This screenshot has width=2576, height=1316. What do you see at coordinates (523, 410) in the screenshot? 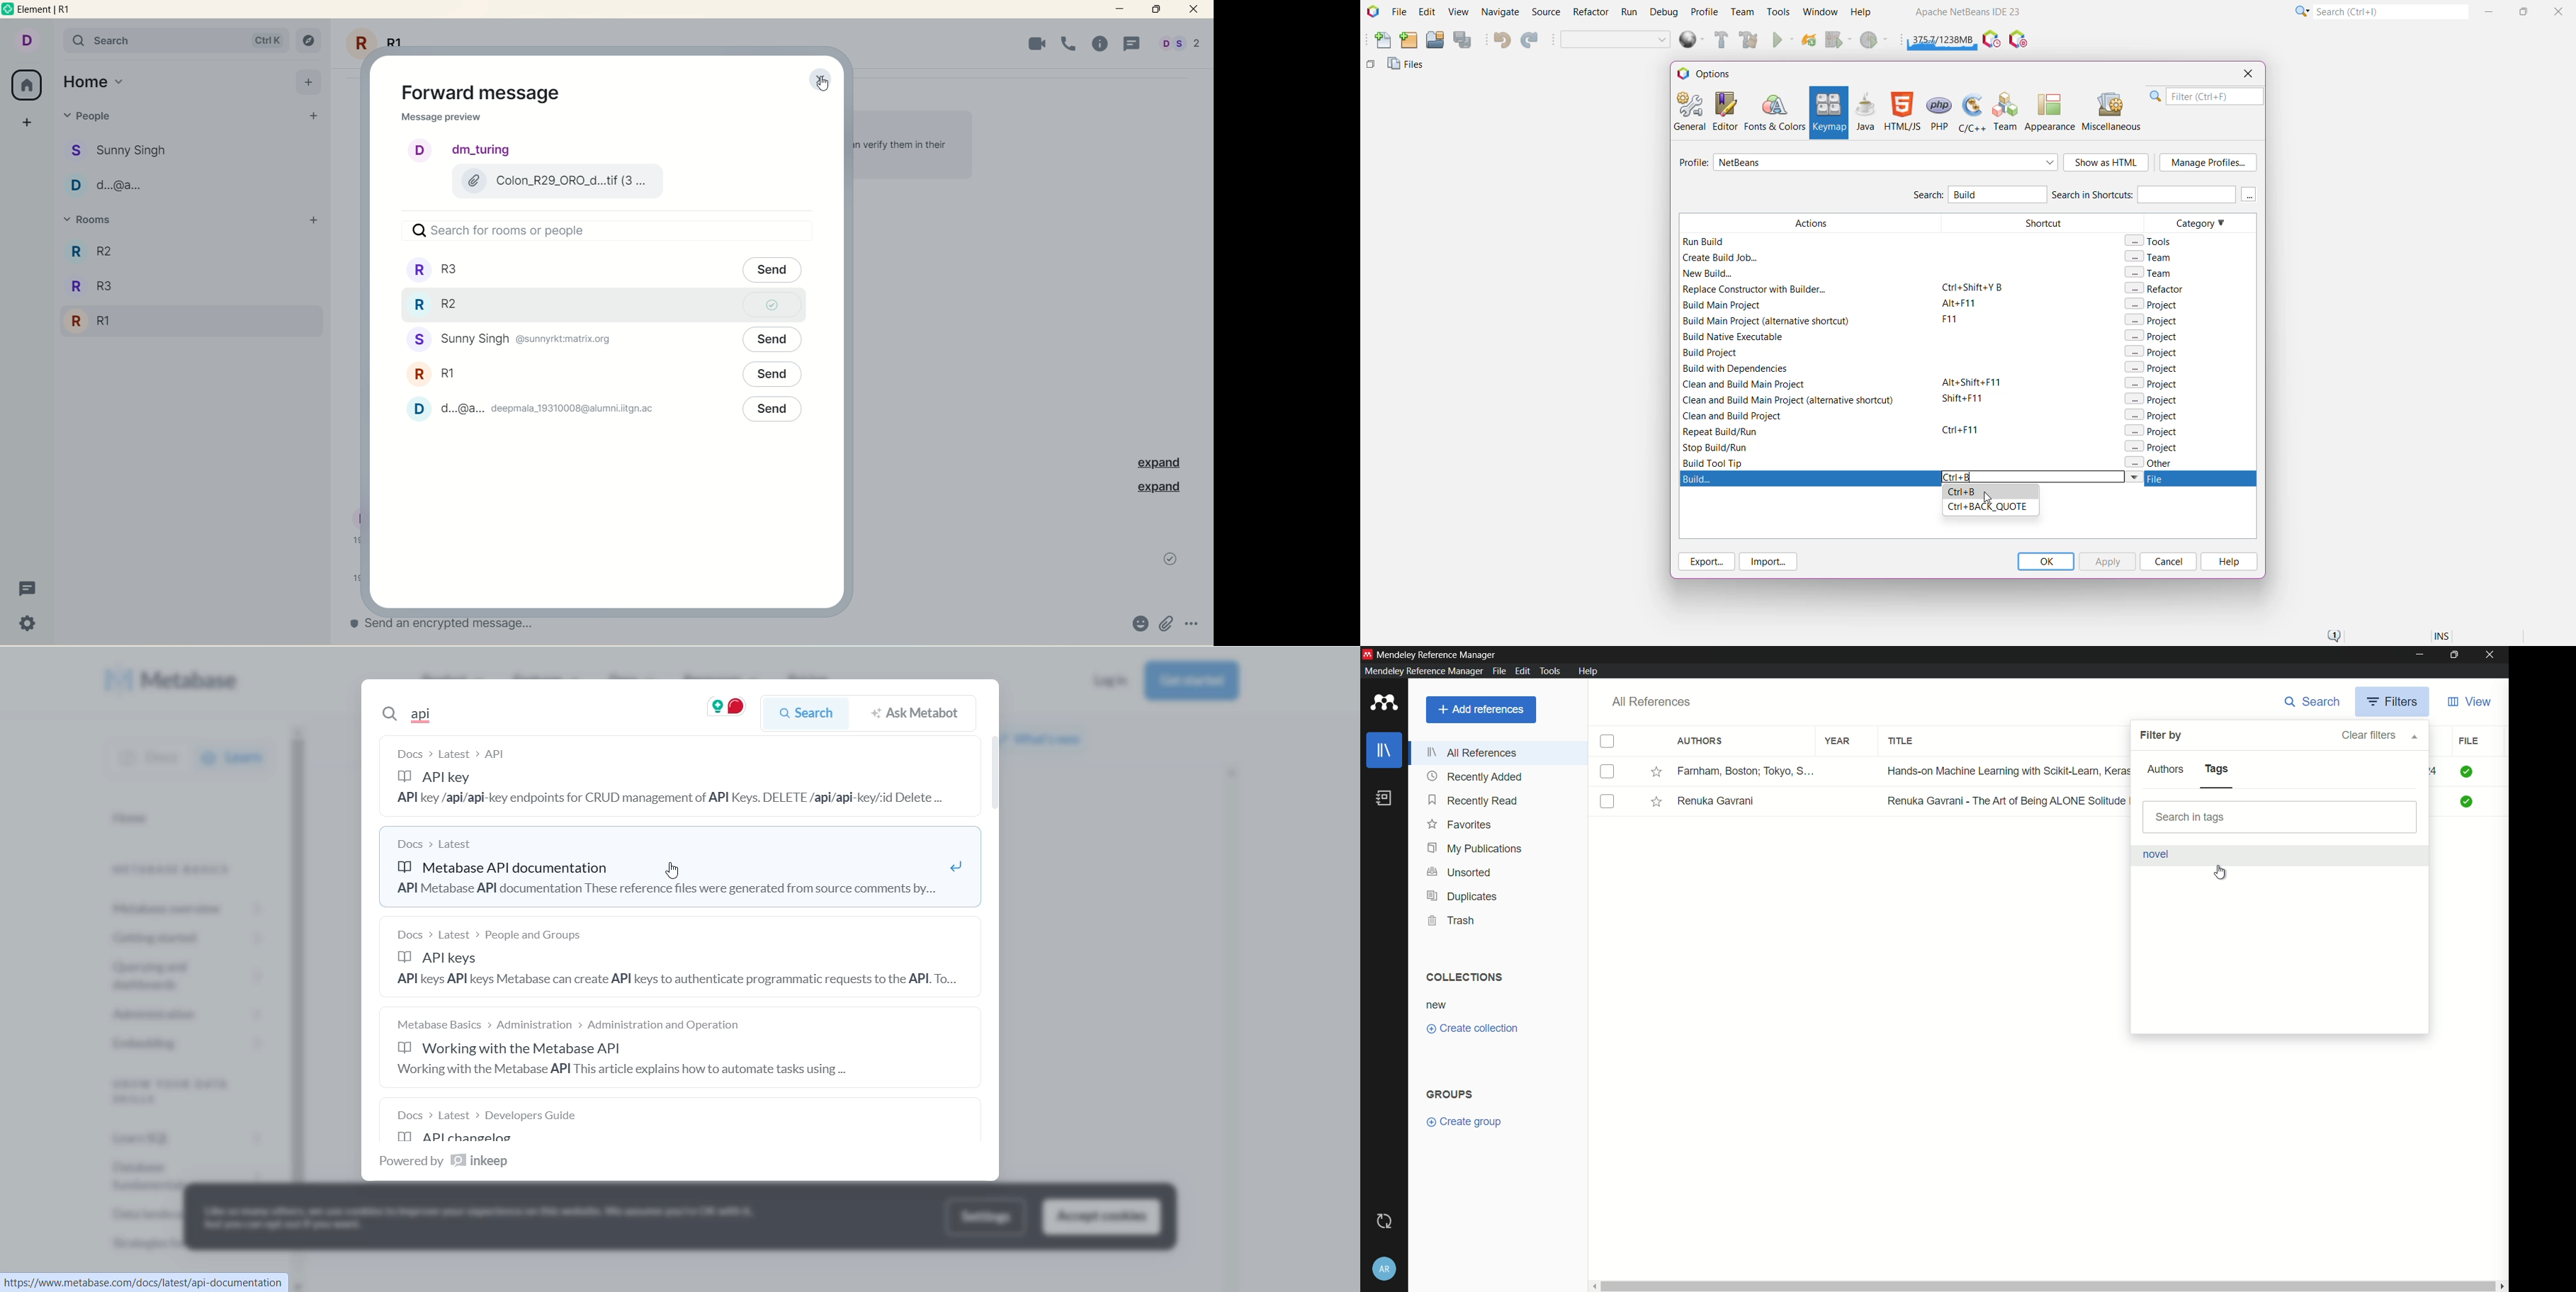
I see `people` at bounding box center [523, 410].